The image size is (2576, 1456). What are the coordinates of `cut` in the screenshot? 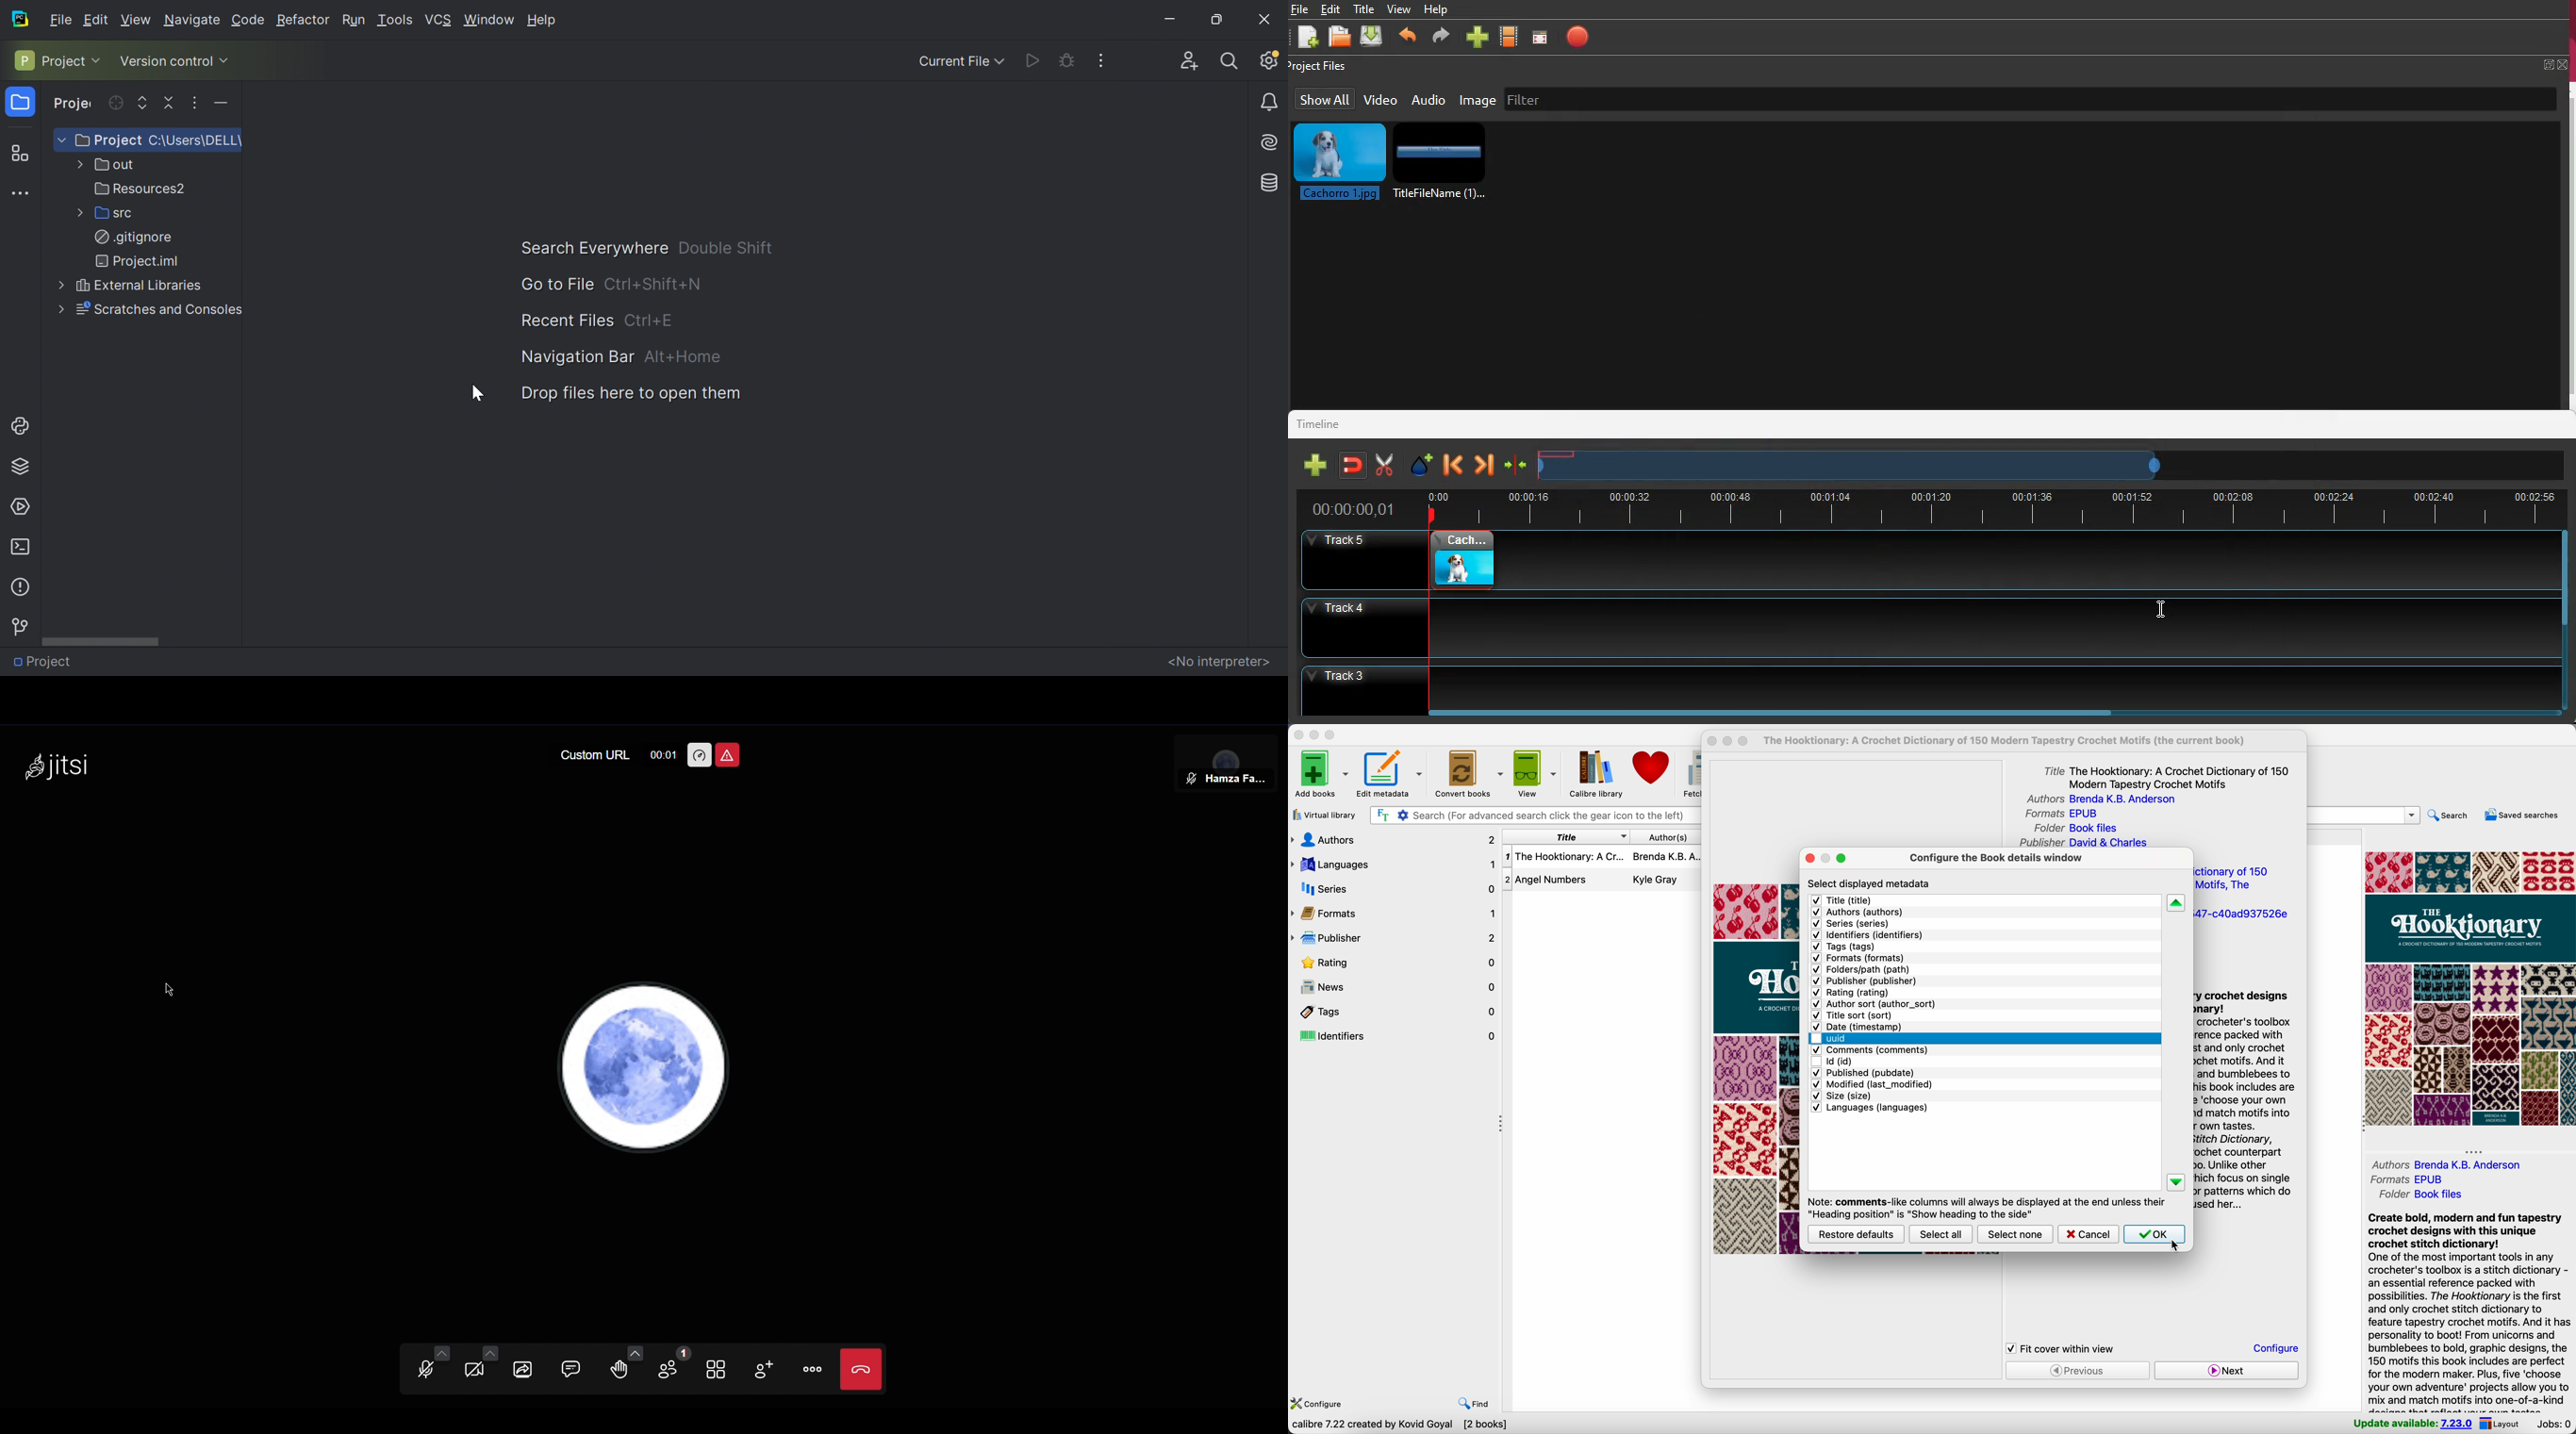 It's located at (1379, 465).